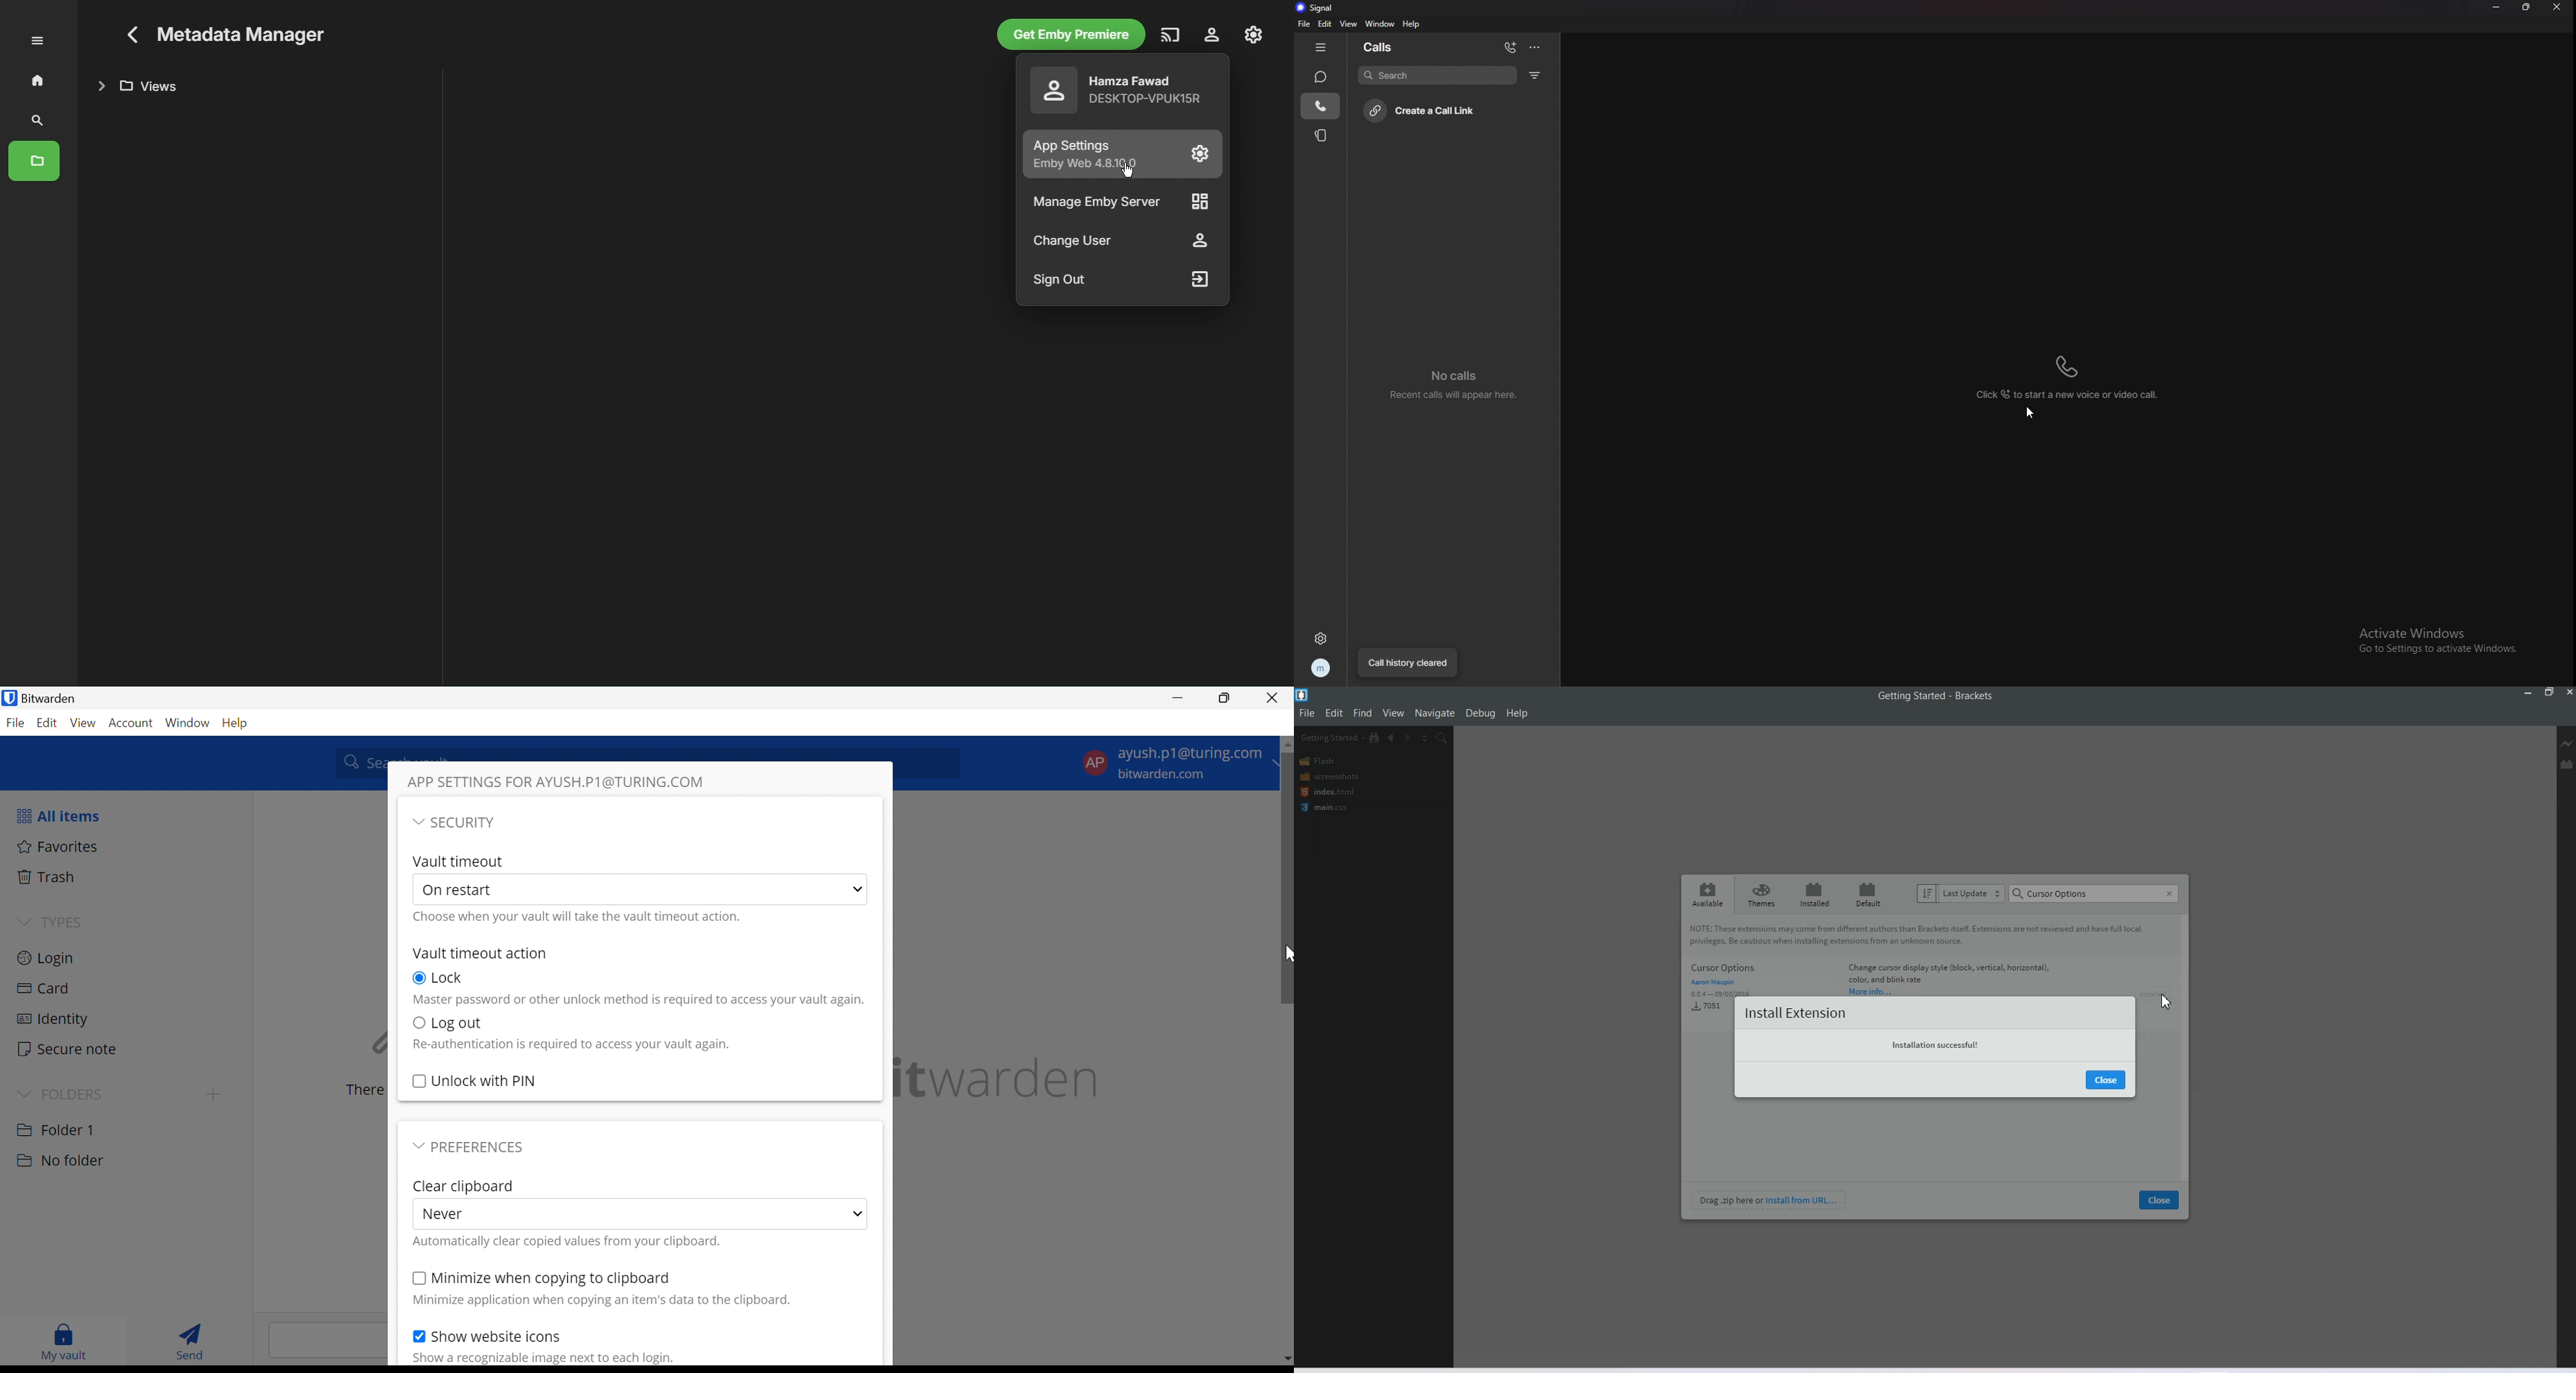  Describe the element at coordinates (1435, 713) in the screenshot. I see `Navigation` at that location.